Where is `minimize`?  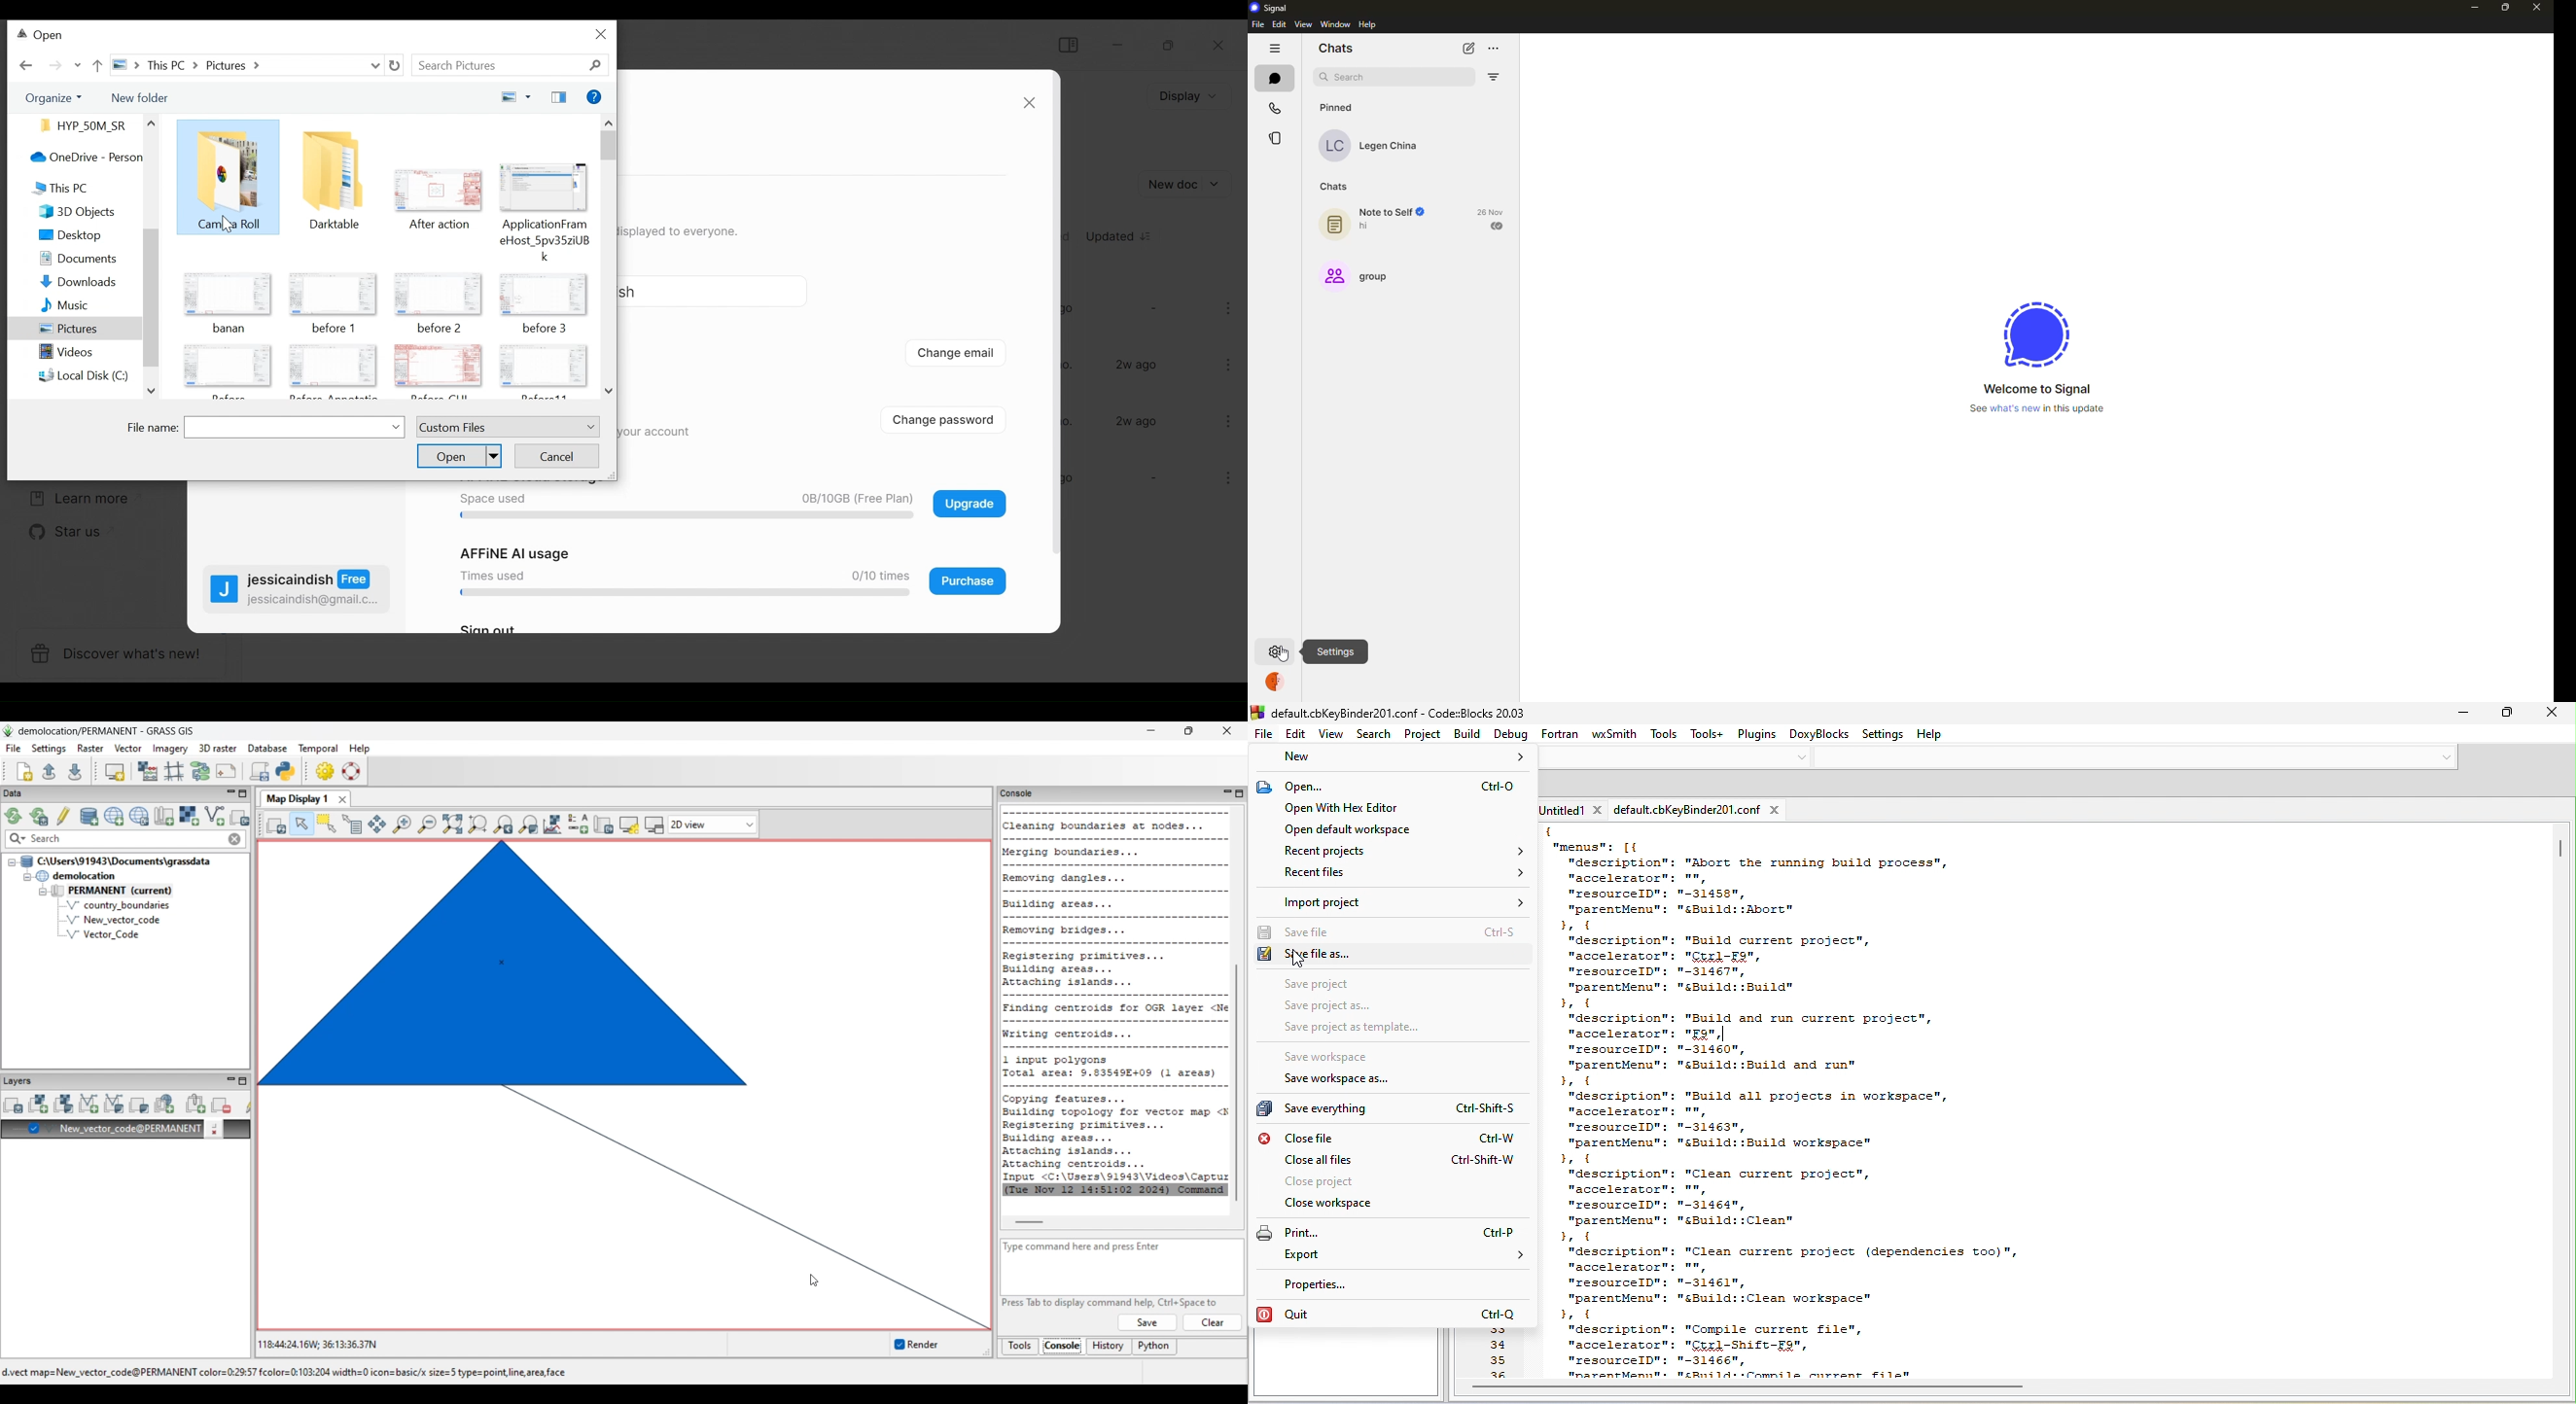 minimize is located at coordinates (1120, 44).